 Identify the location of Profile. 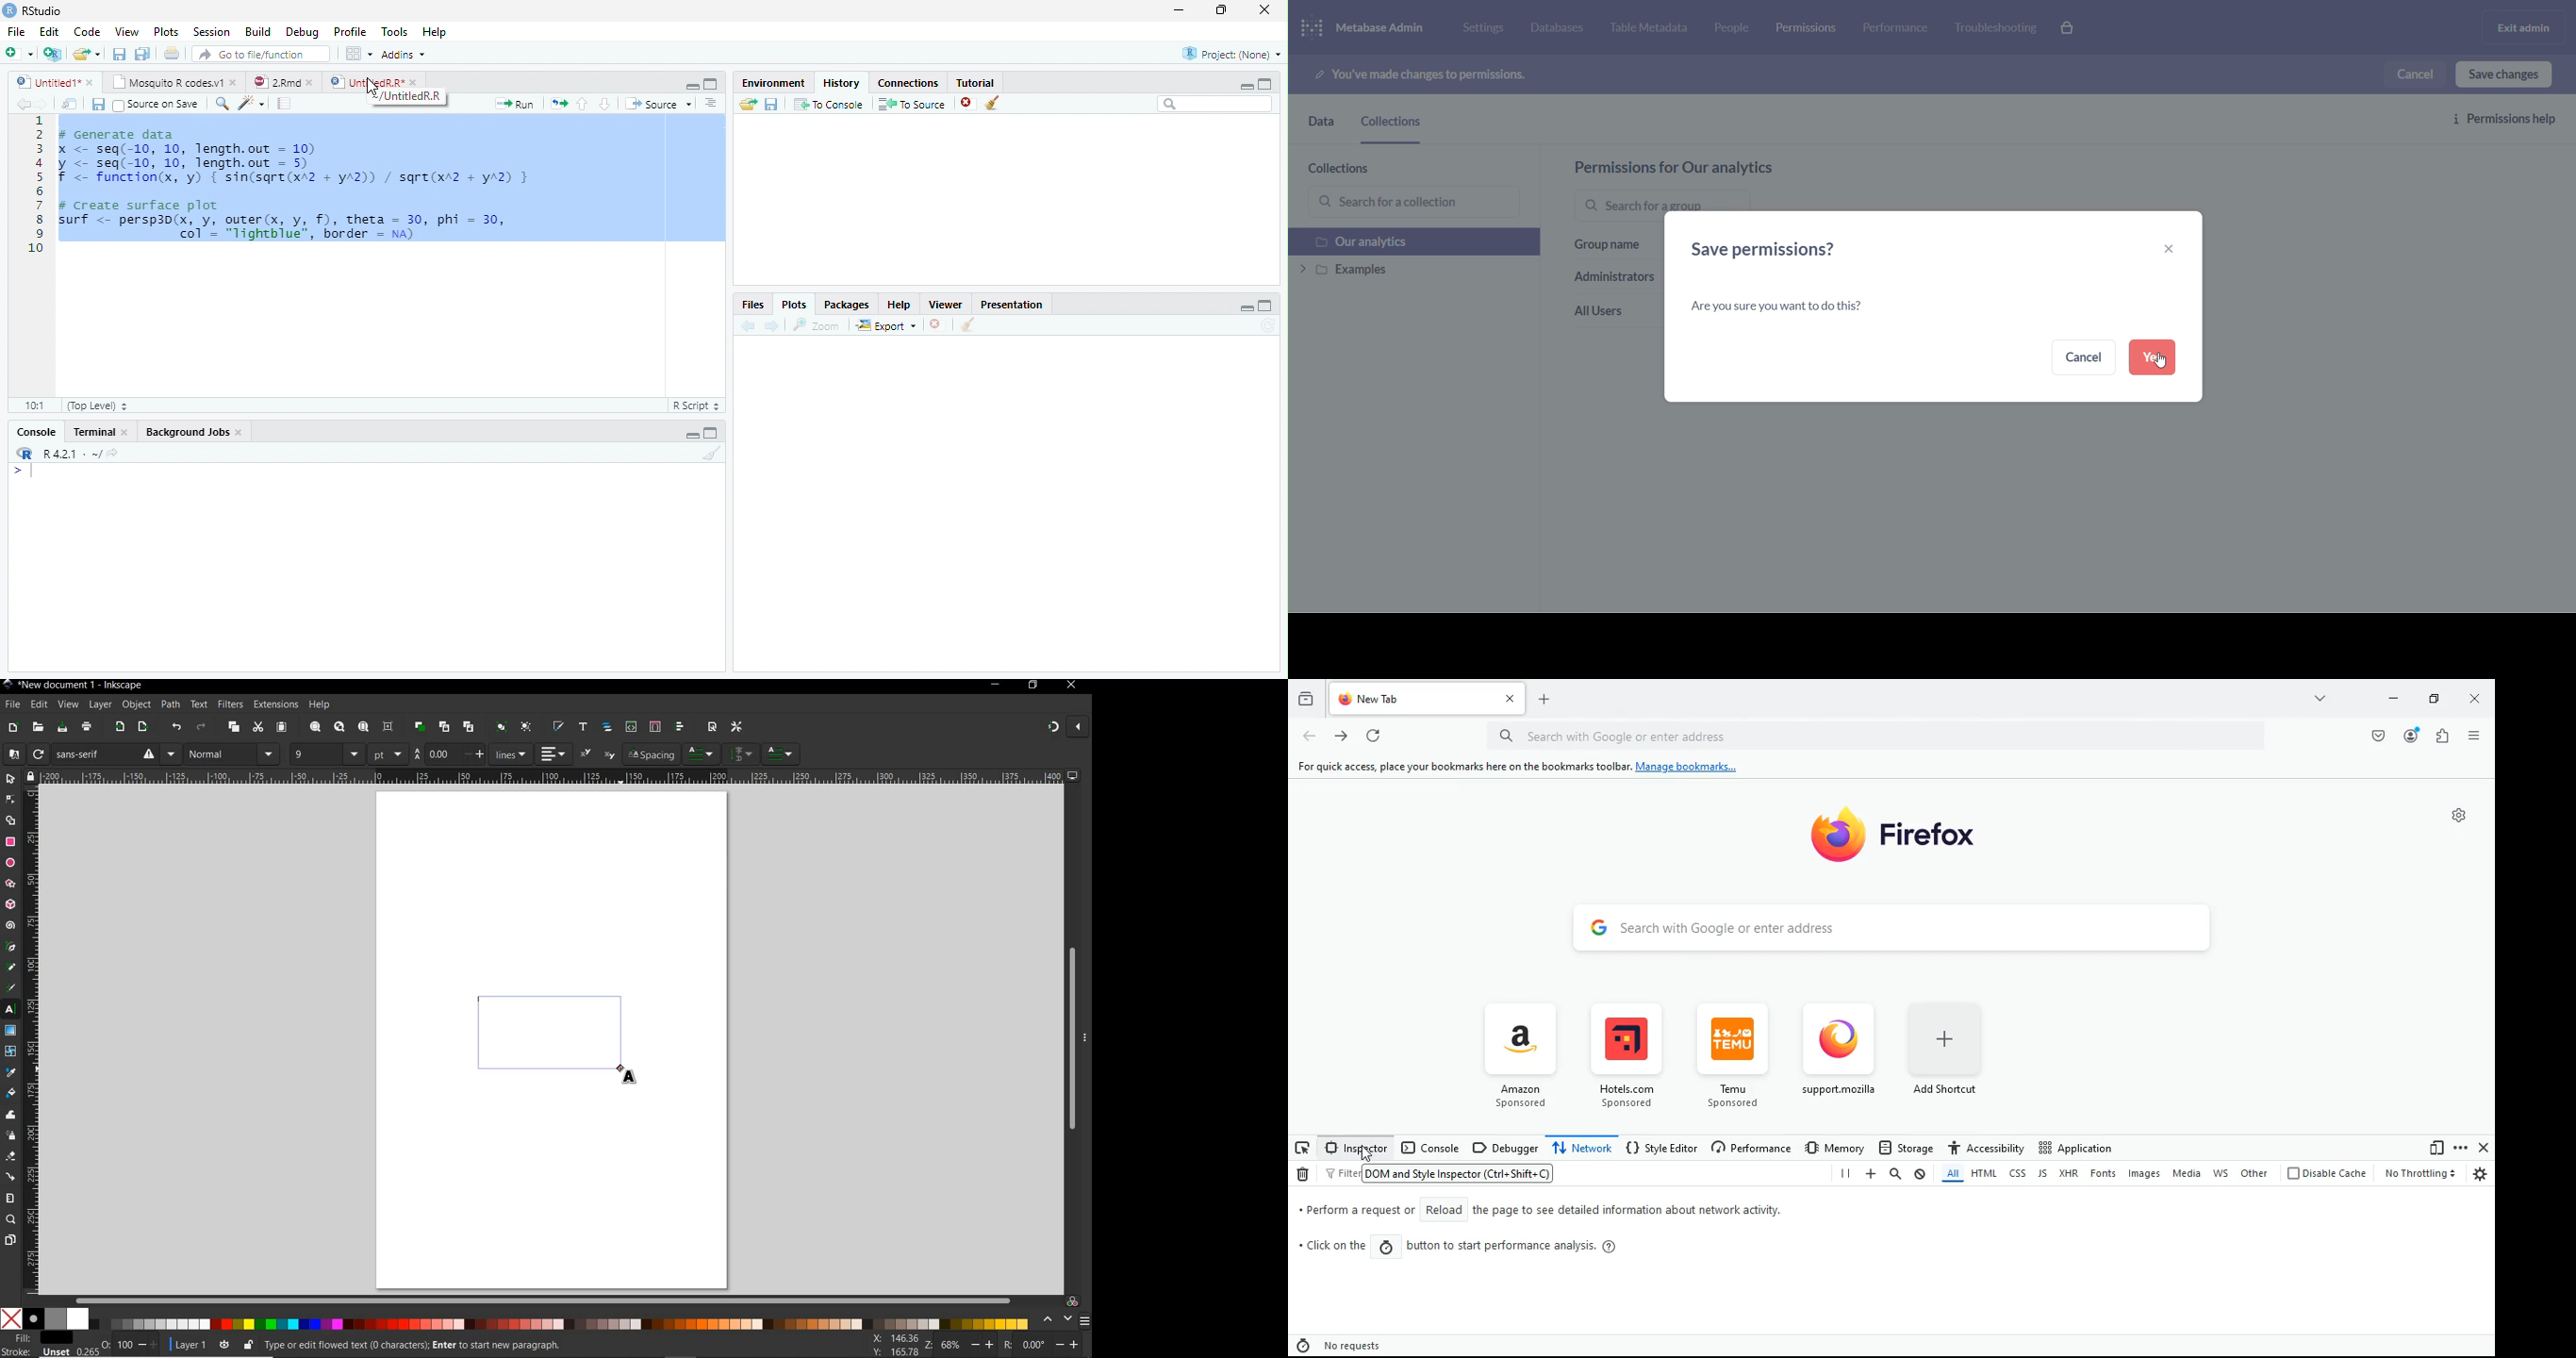
(351, 31).